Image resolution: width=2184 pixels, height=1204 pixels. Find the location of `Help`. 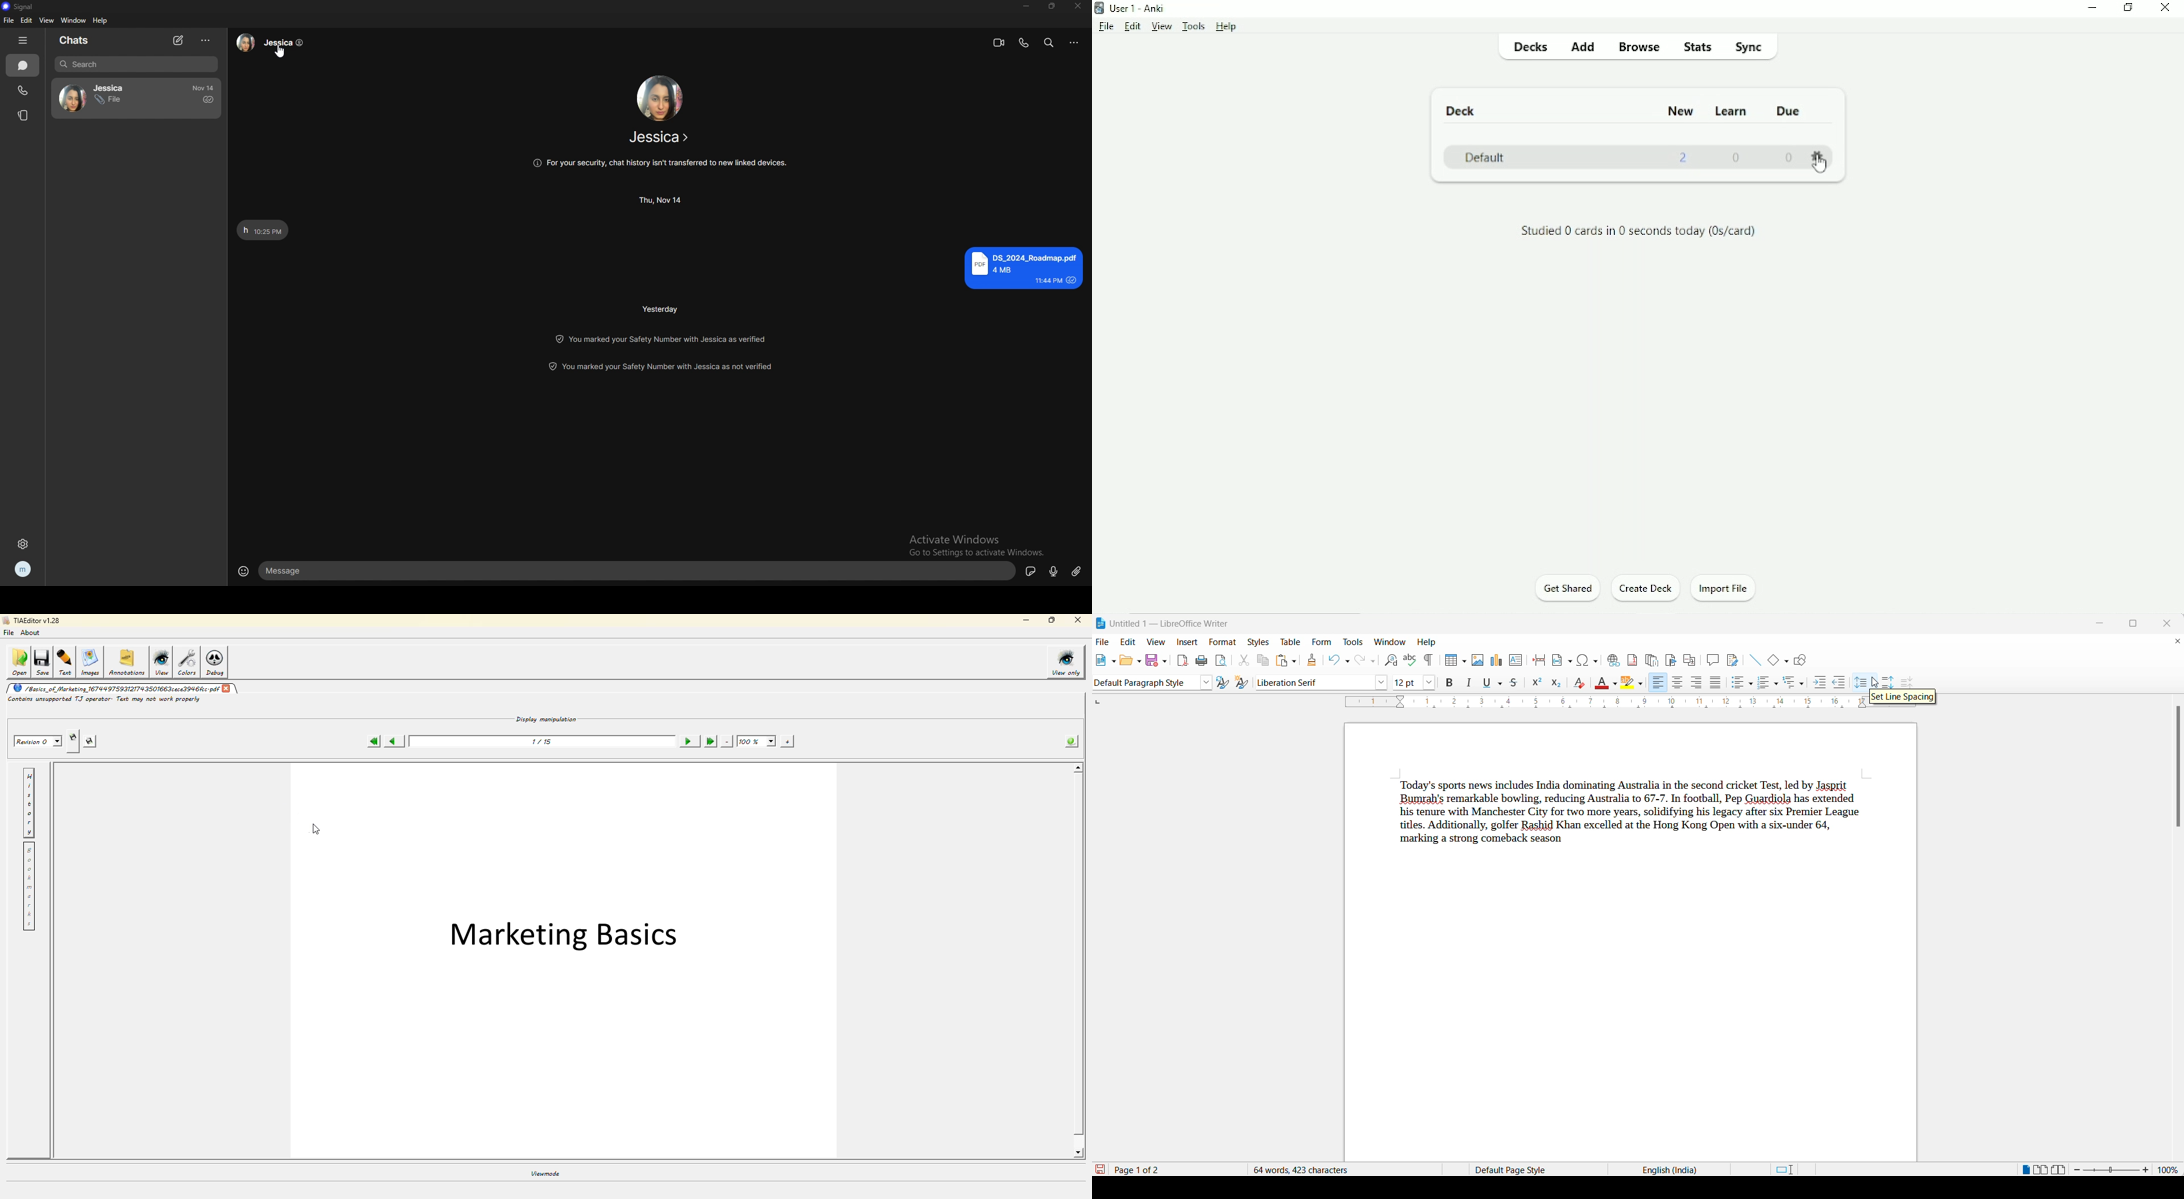

Help is located at coordinates (1227, 27).